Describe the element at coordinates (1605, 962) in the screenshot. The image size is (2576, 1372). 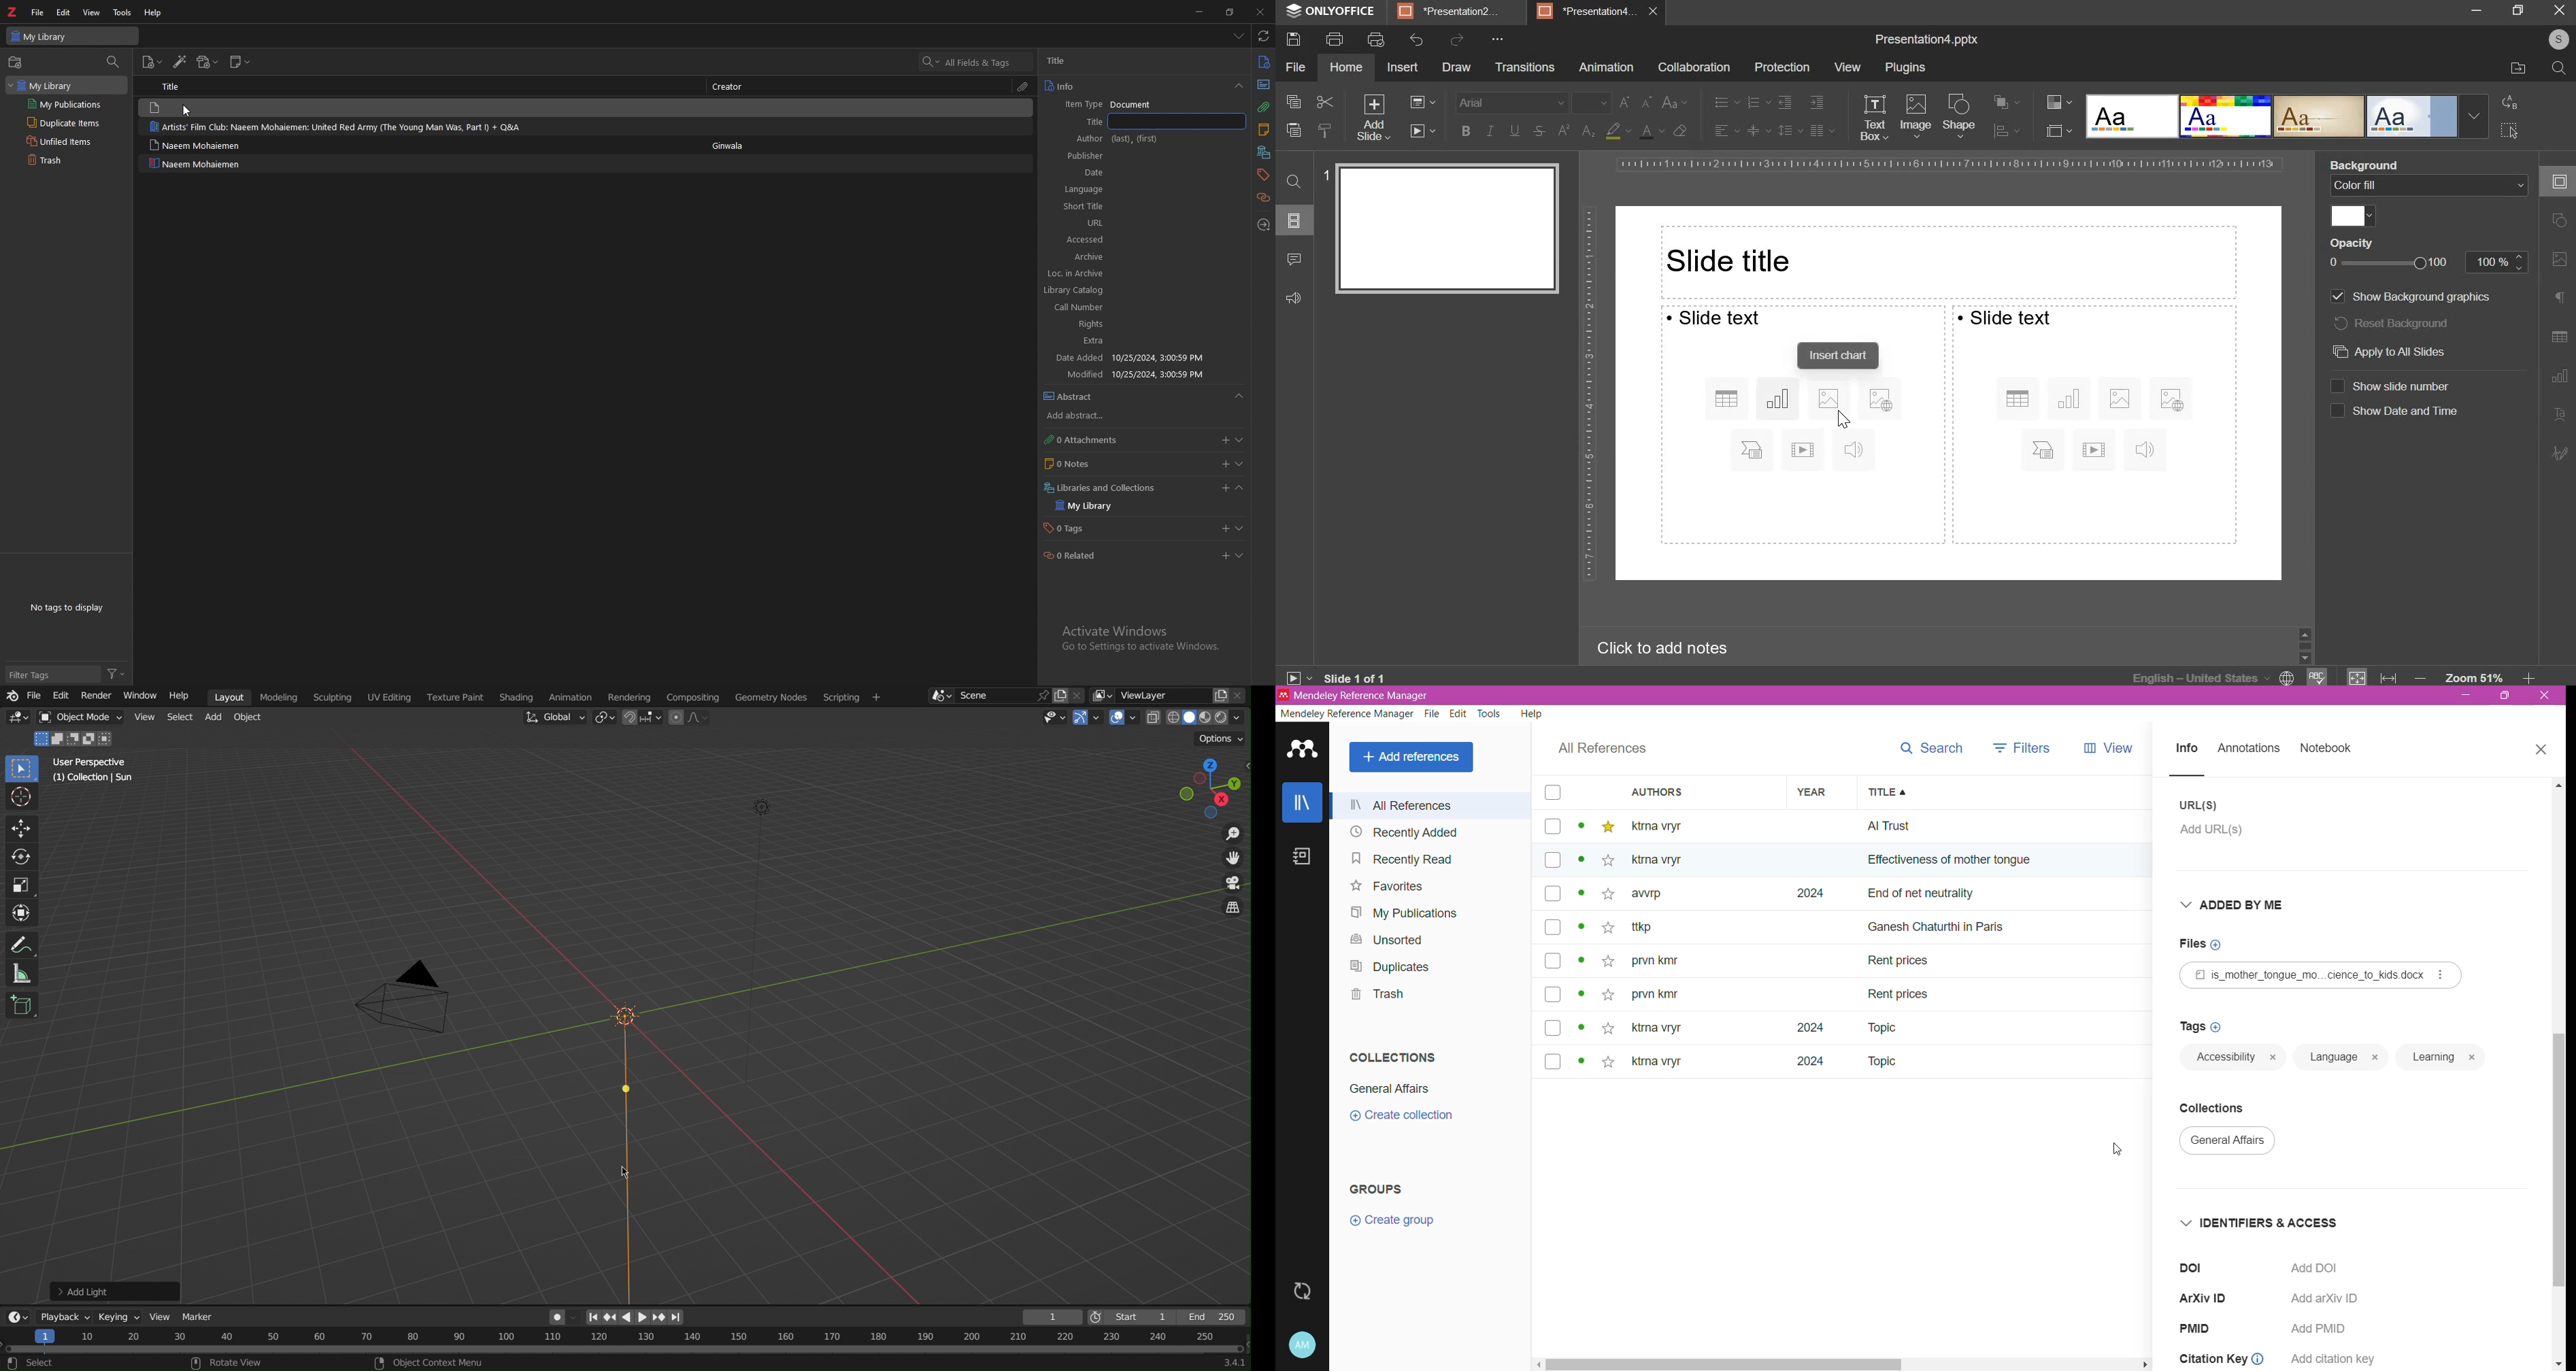
I see `star` at that location.